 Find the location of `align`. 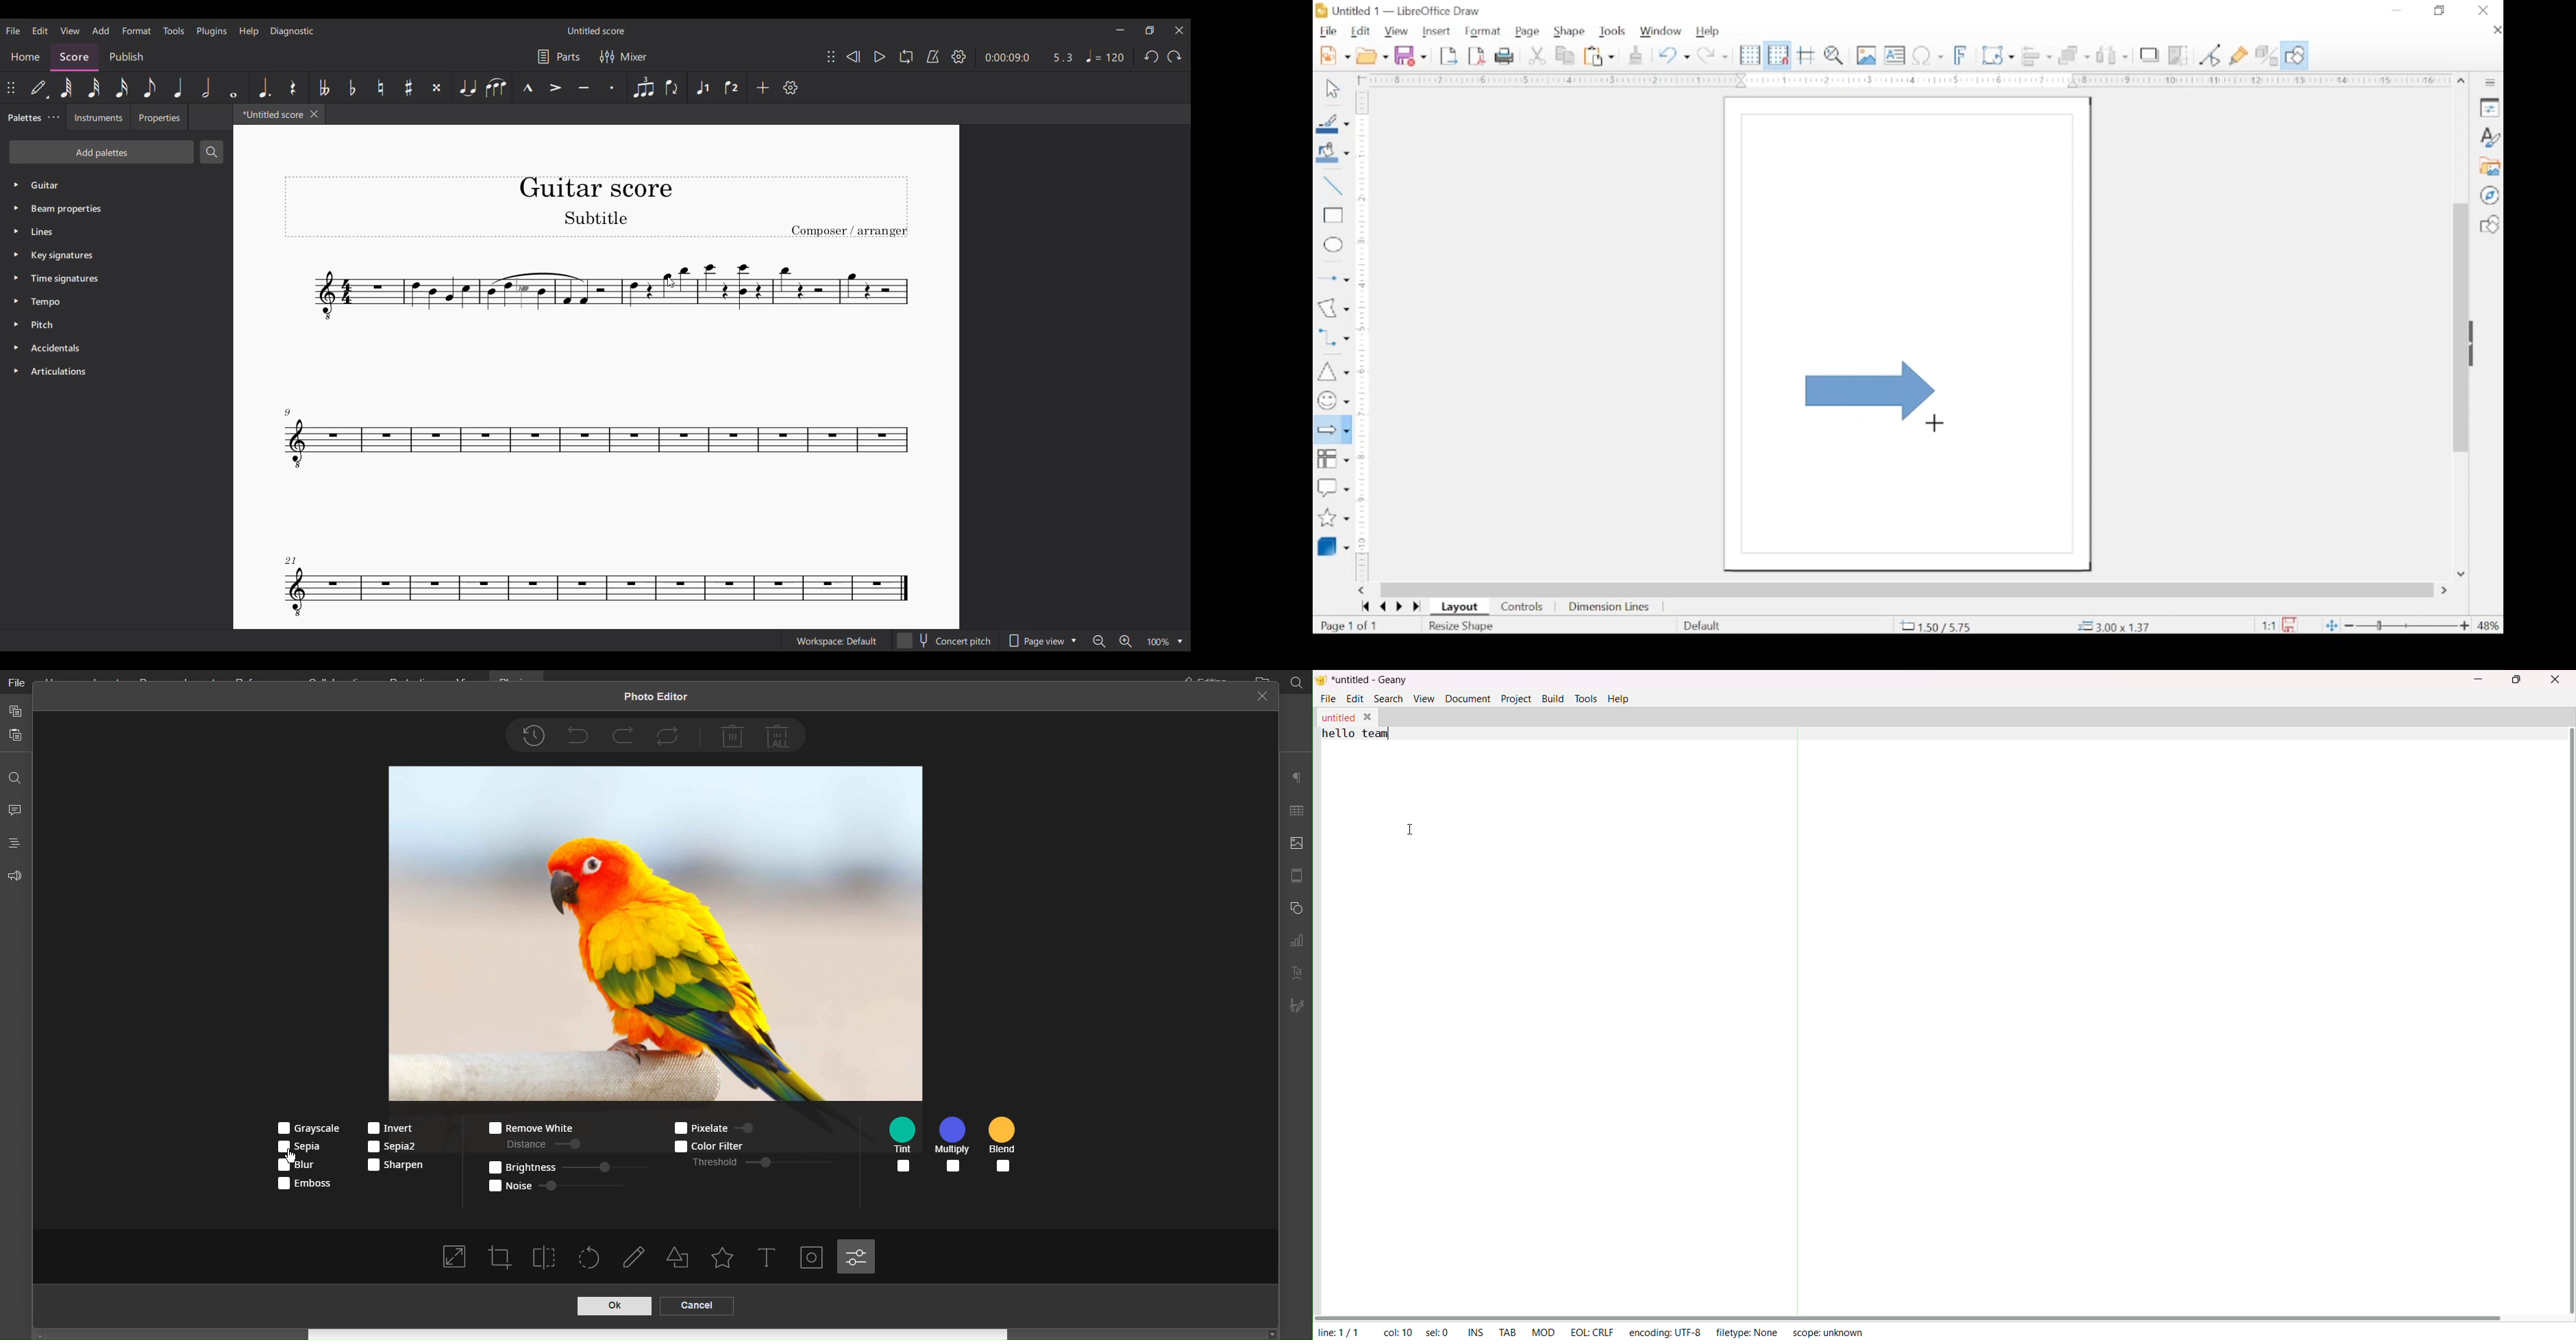

align is located at coordinates (2037, 55).